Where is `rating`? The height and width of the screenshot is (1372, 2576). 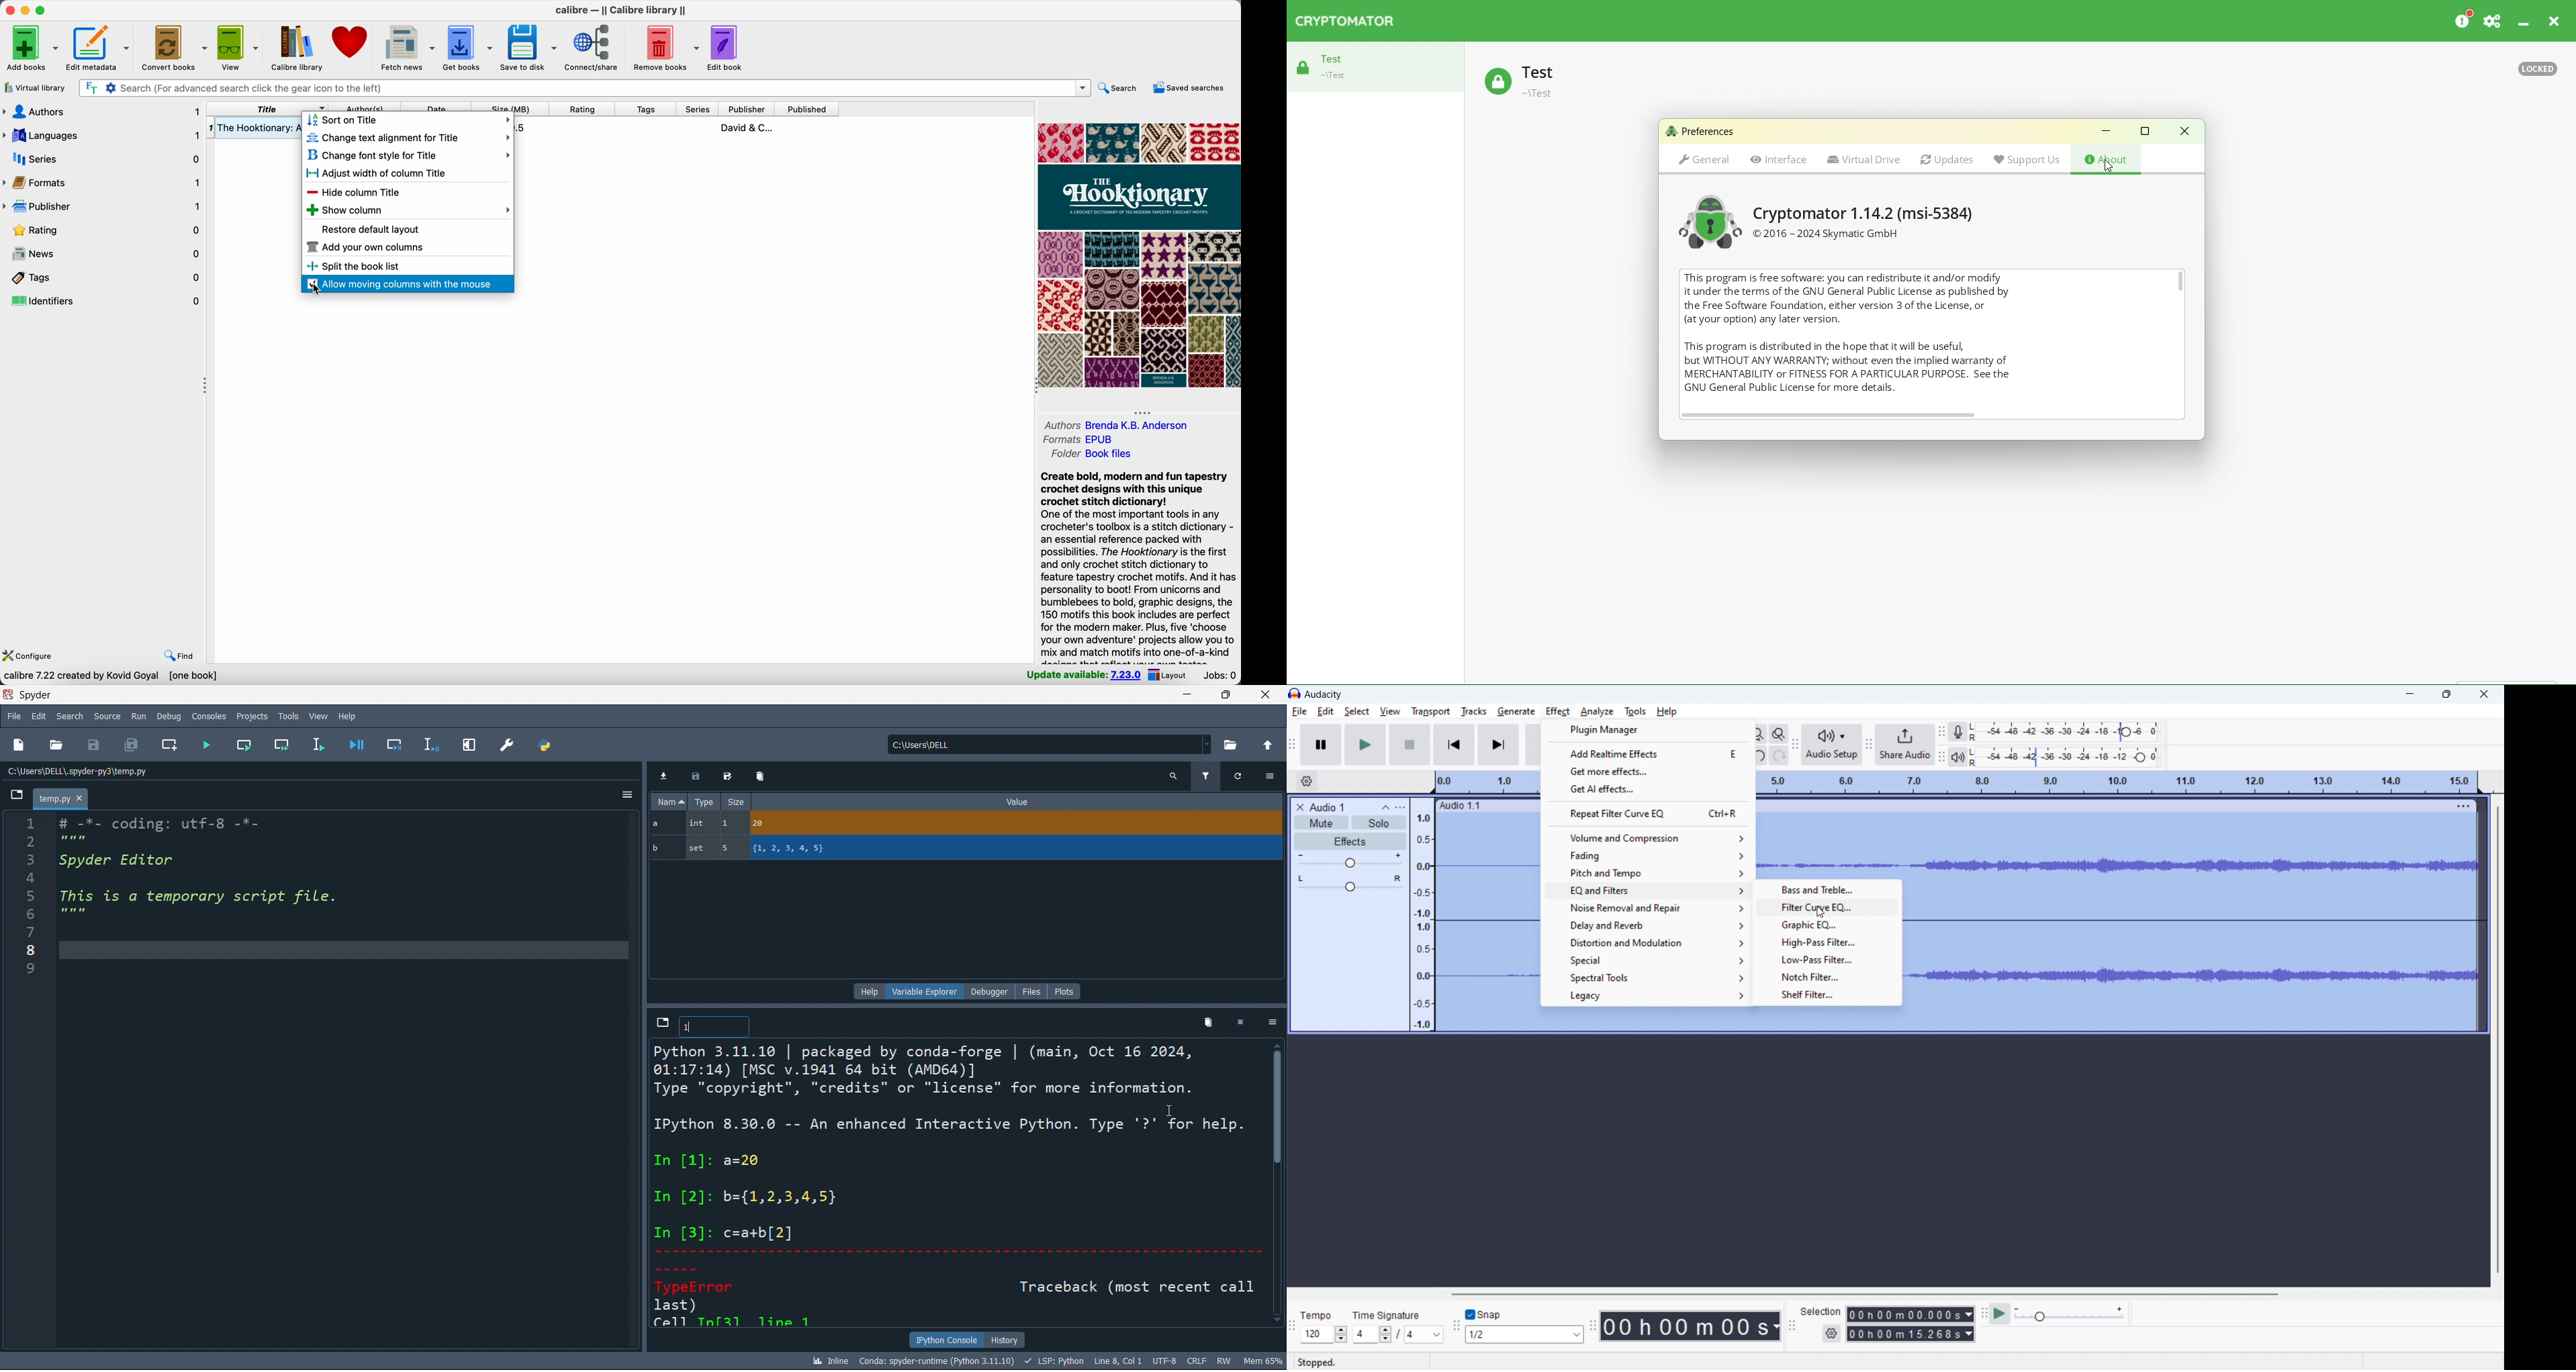
rating is located at coordinates (582, 109).